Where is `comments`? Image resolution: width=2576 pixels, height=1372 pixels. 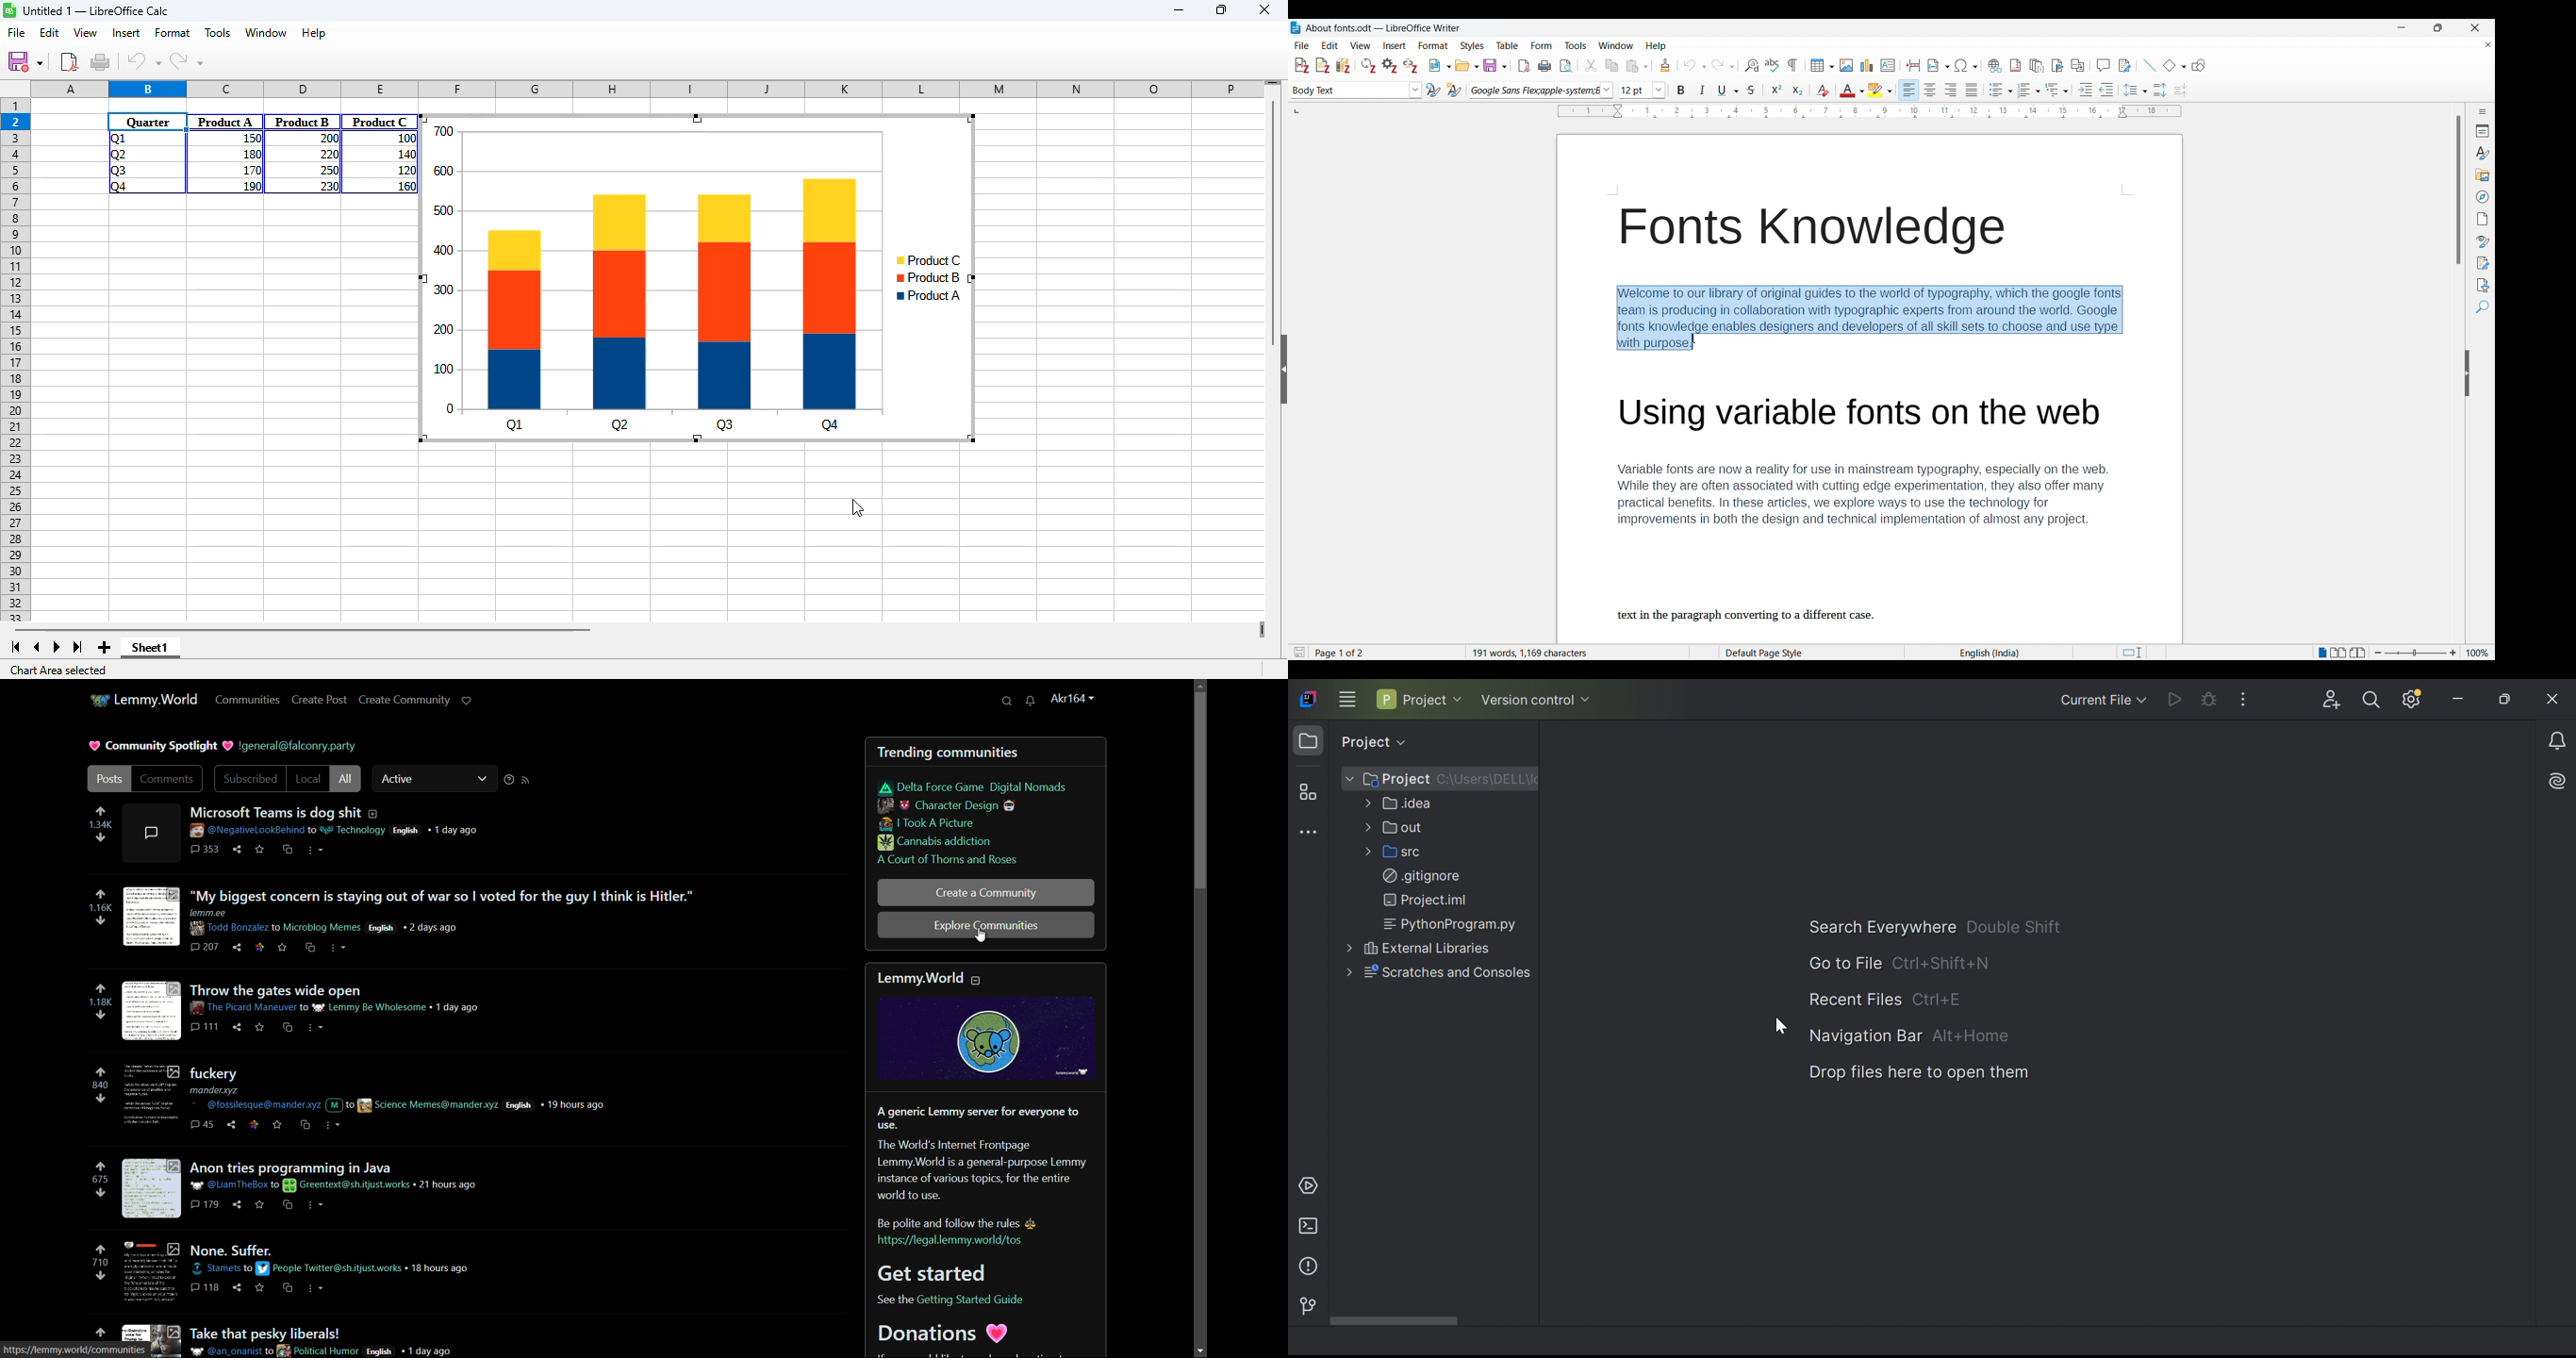 comments is located at coordinates (204, 1124).